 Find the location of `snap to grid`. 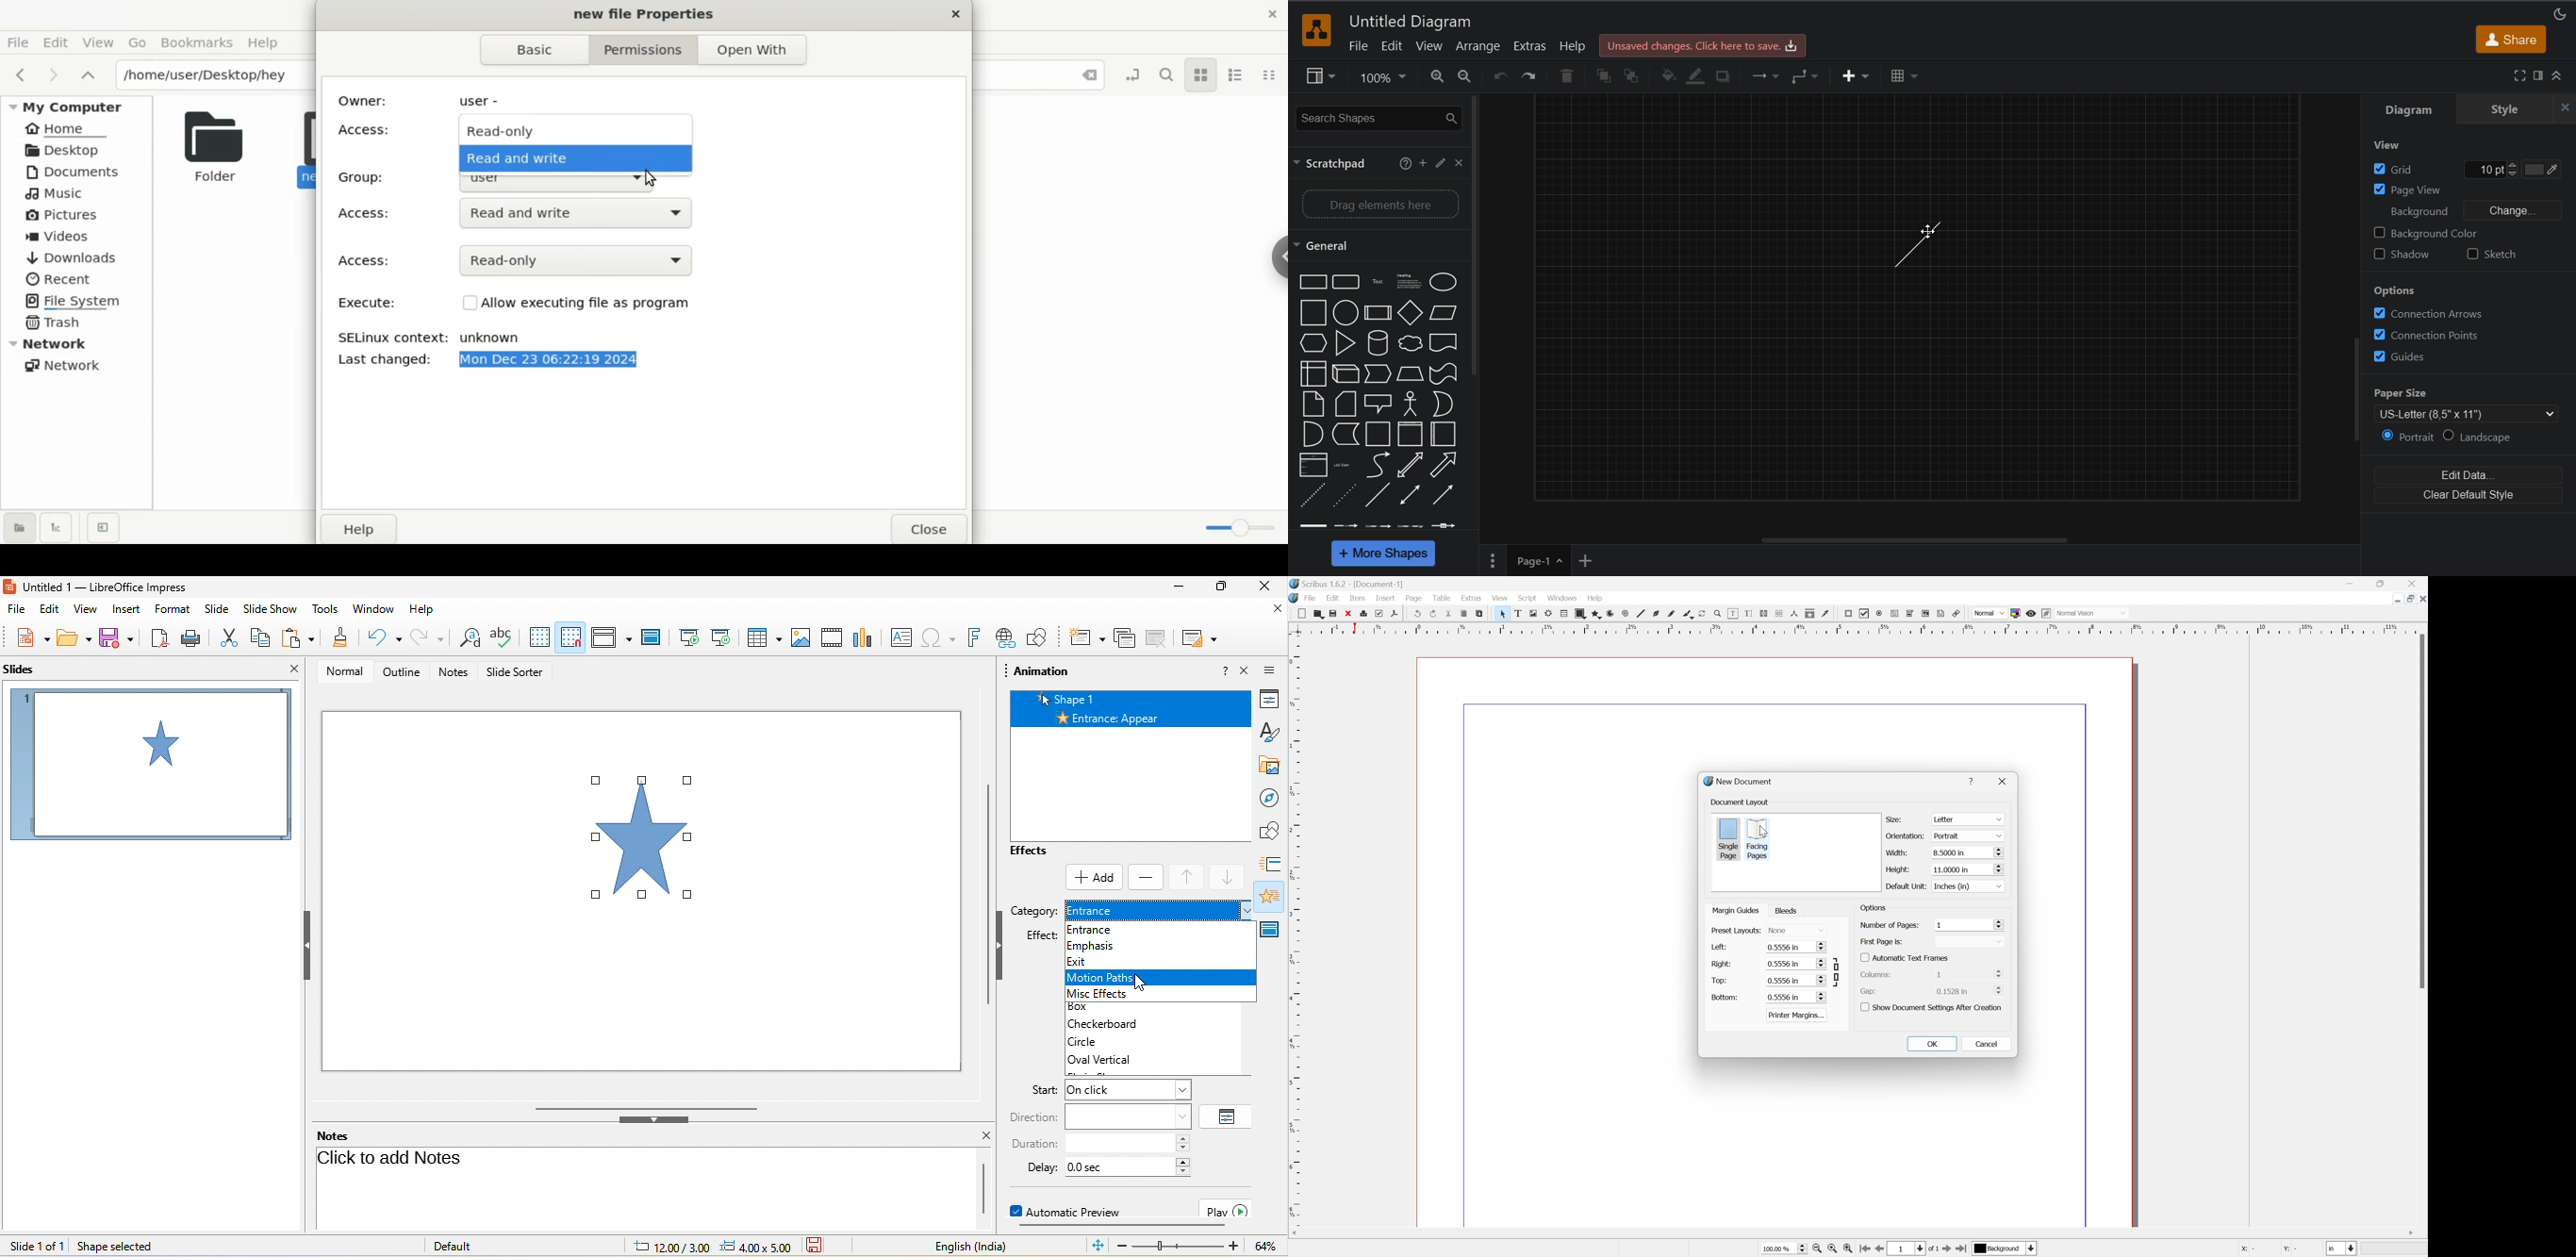

snap to grid is located at coordinates (570, 635).